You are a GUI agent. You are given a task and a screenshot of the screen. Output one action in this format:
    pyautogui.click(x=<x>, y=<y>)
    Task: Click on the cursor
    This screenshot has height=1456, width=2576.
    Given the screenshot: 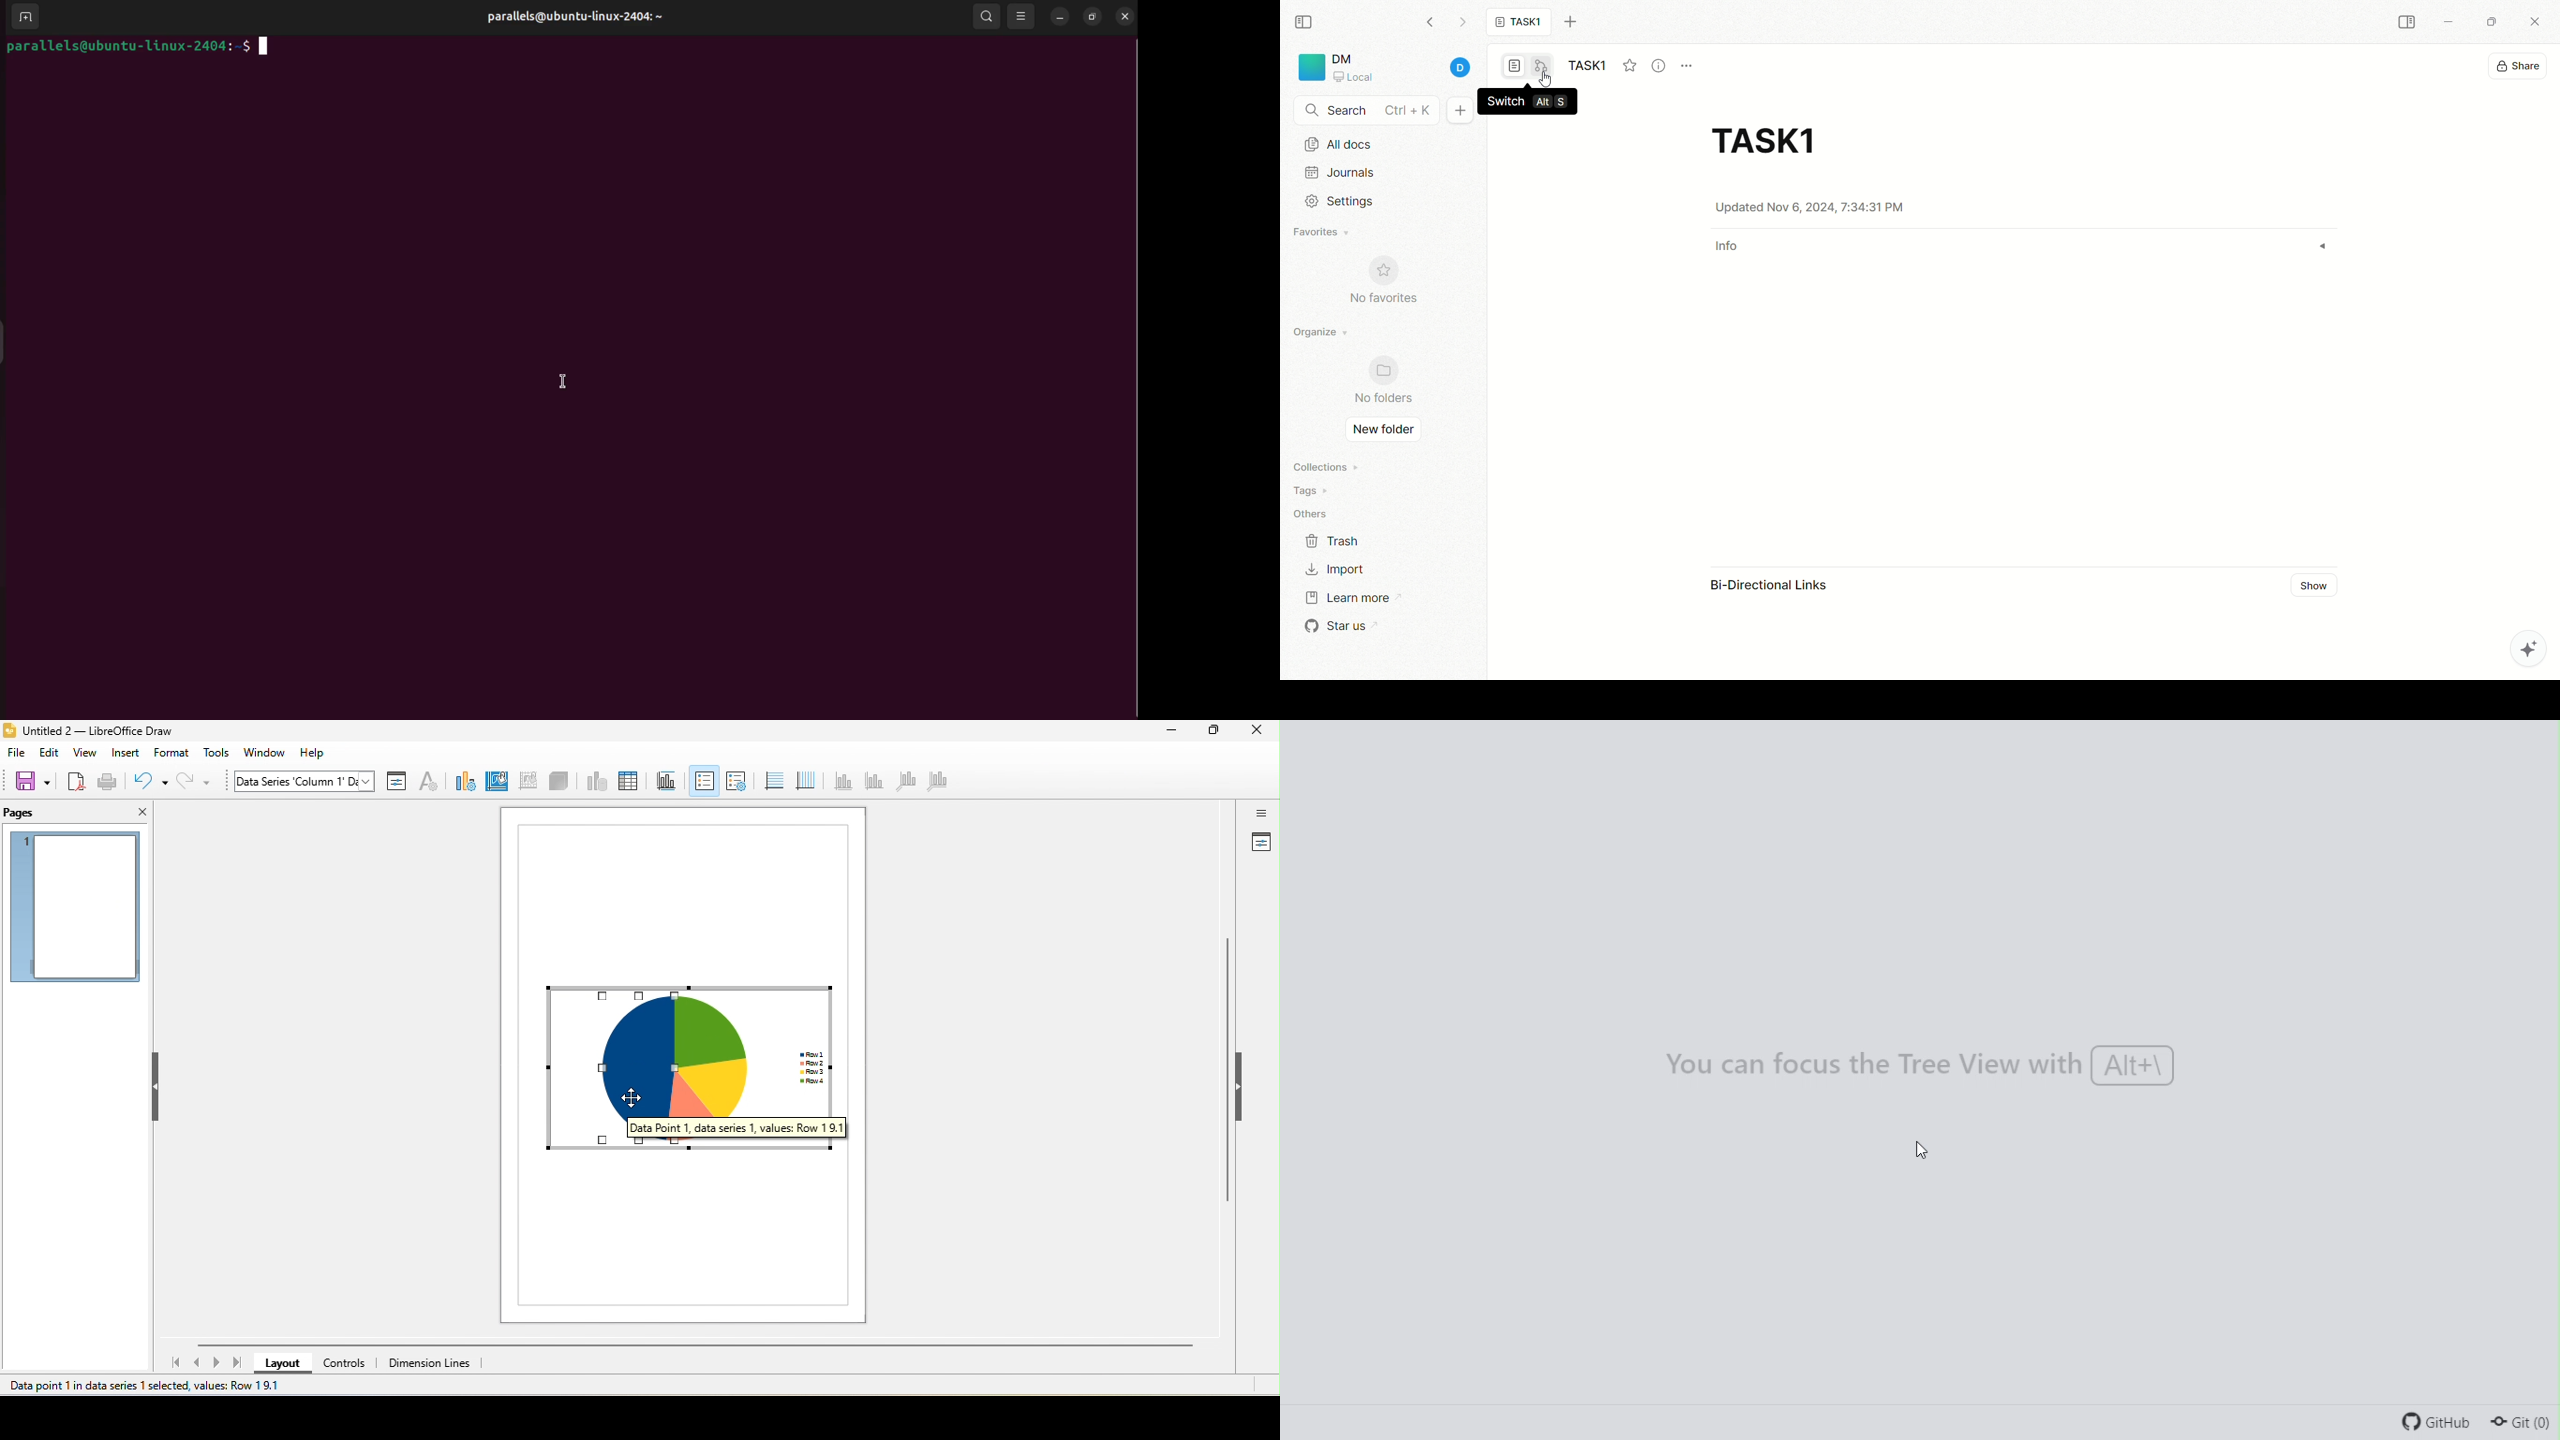 What is the action you would take?
    pyautogui.click(x=1919, y=1150)
    